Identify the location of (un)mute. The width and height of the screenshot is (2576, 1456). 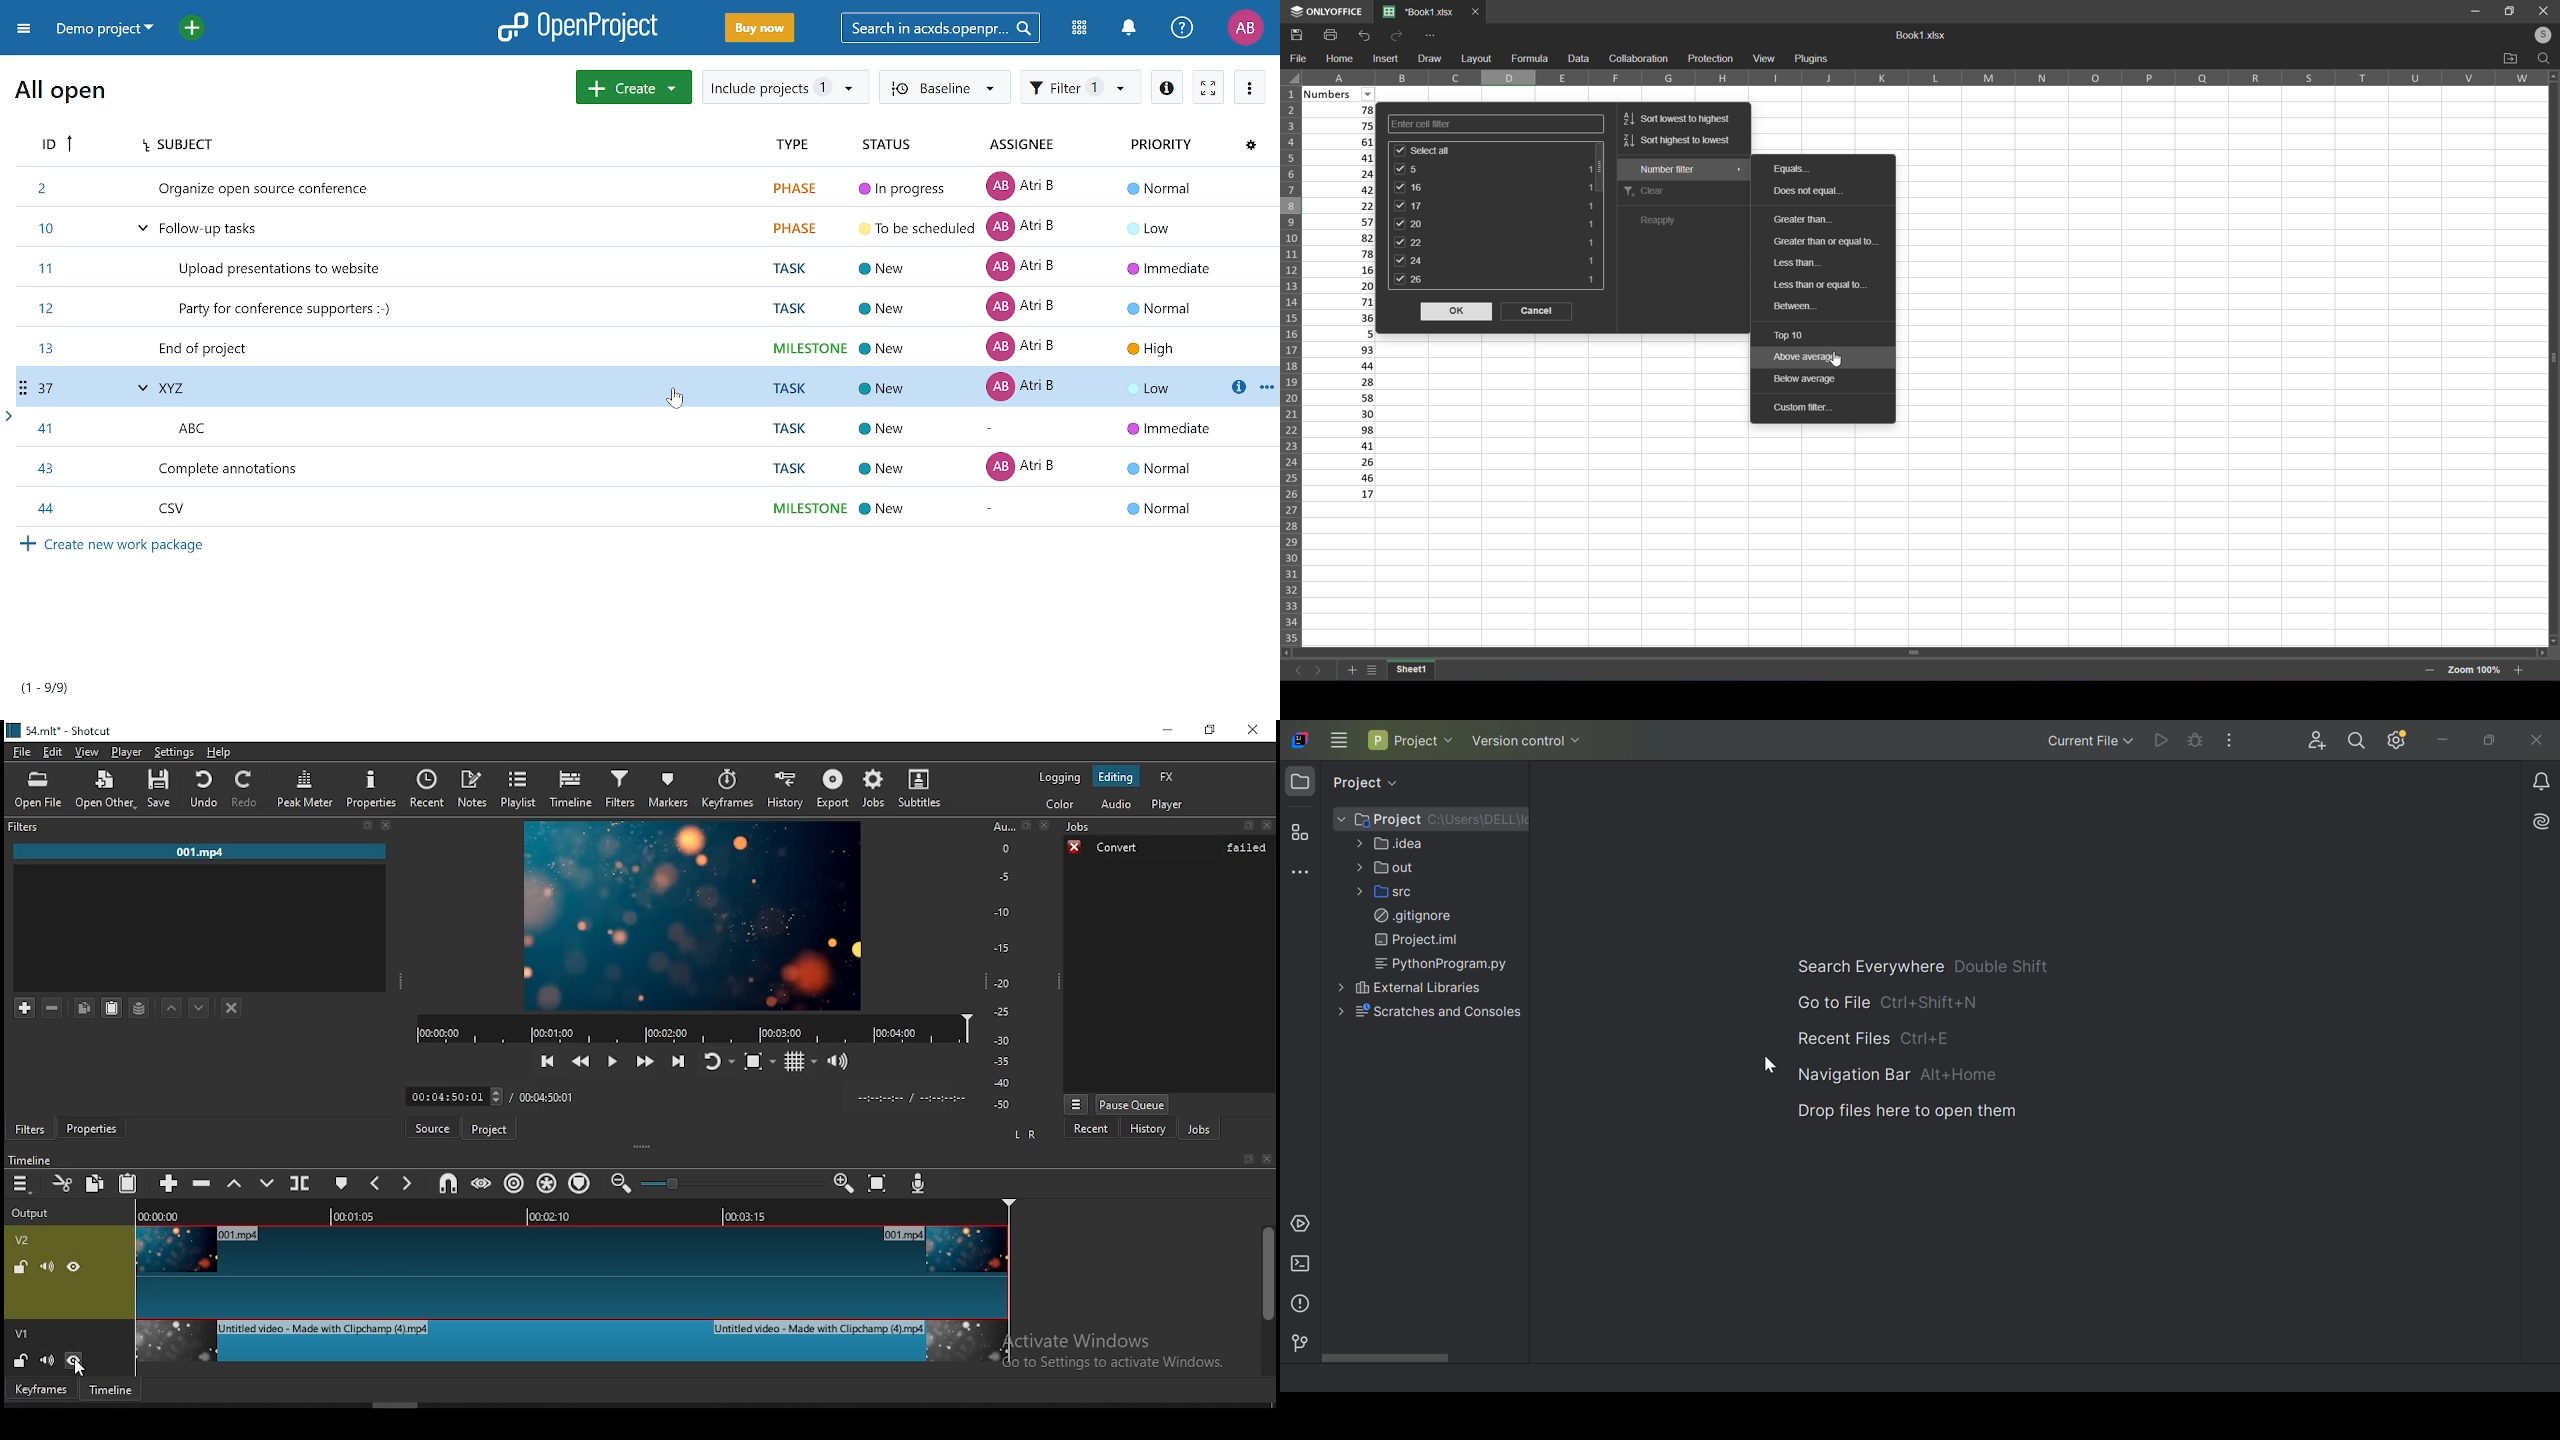
(47, 1360).